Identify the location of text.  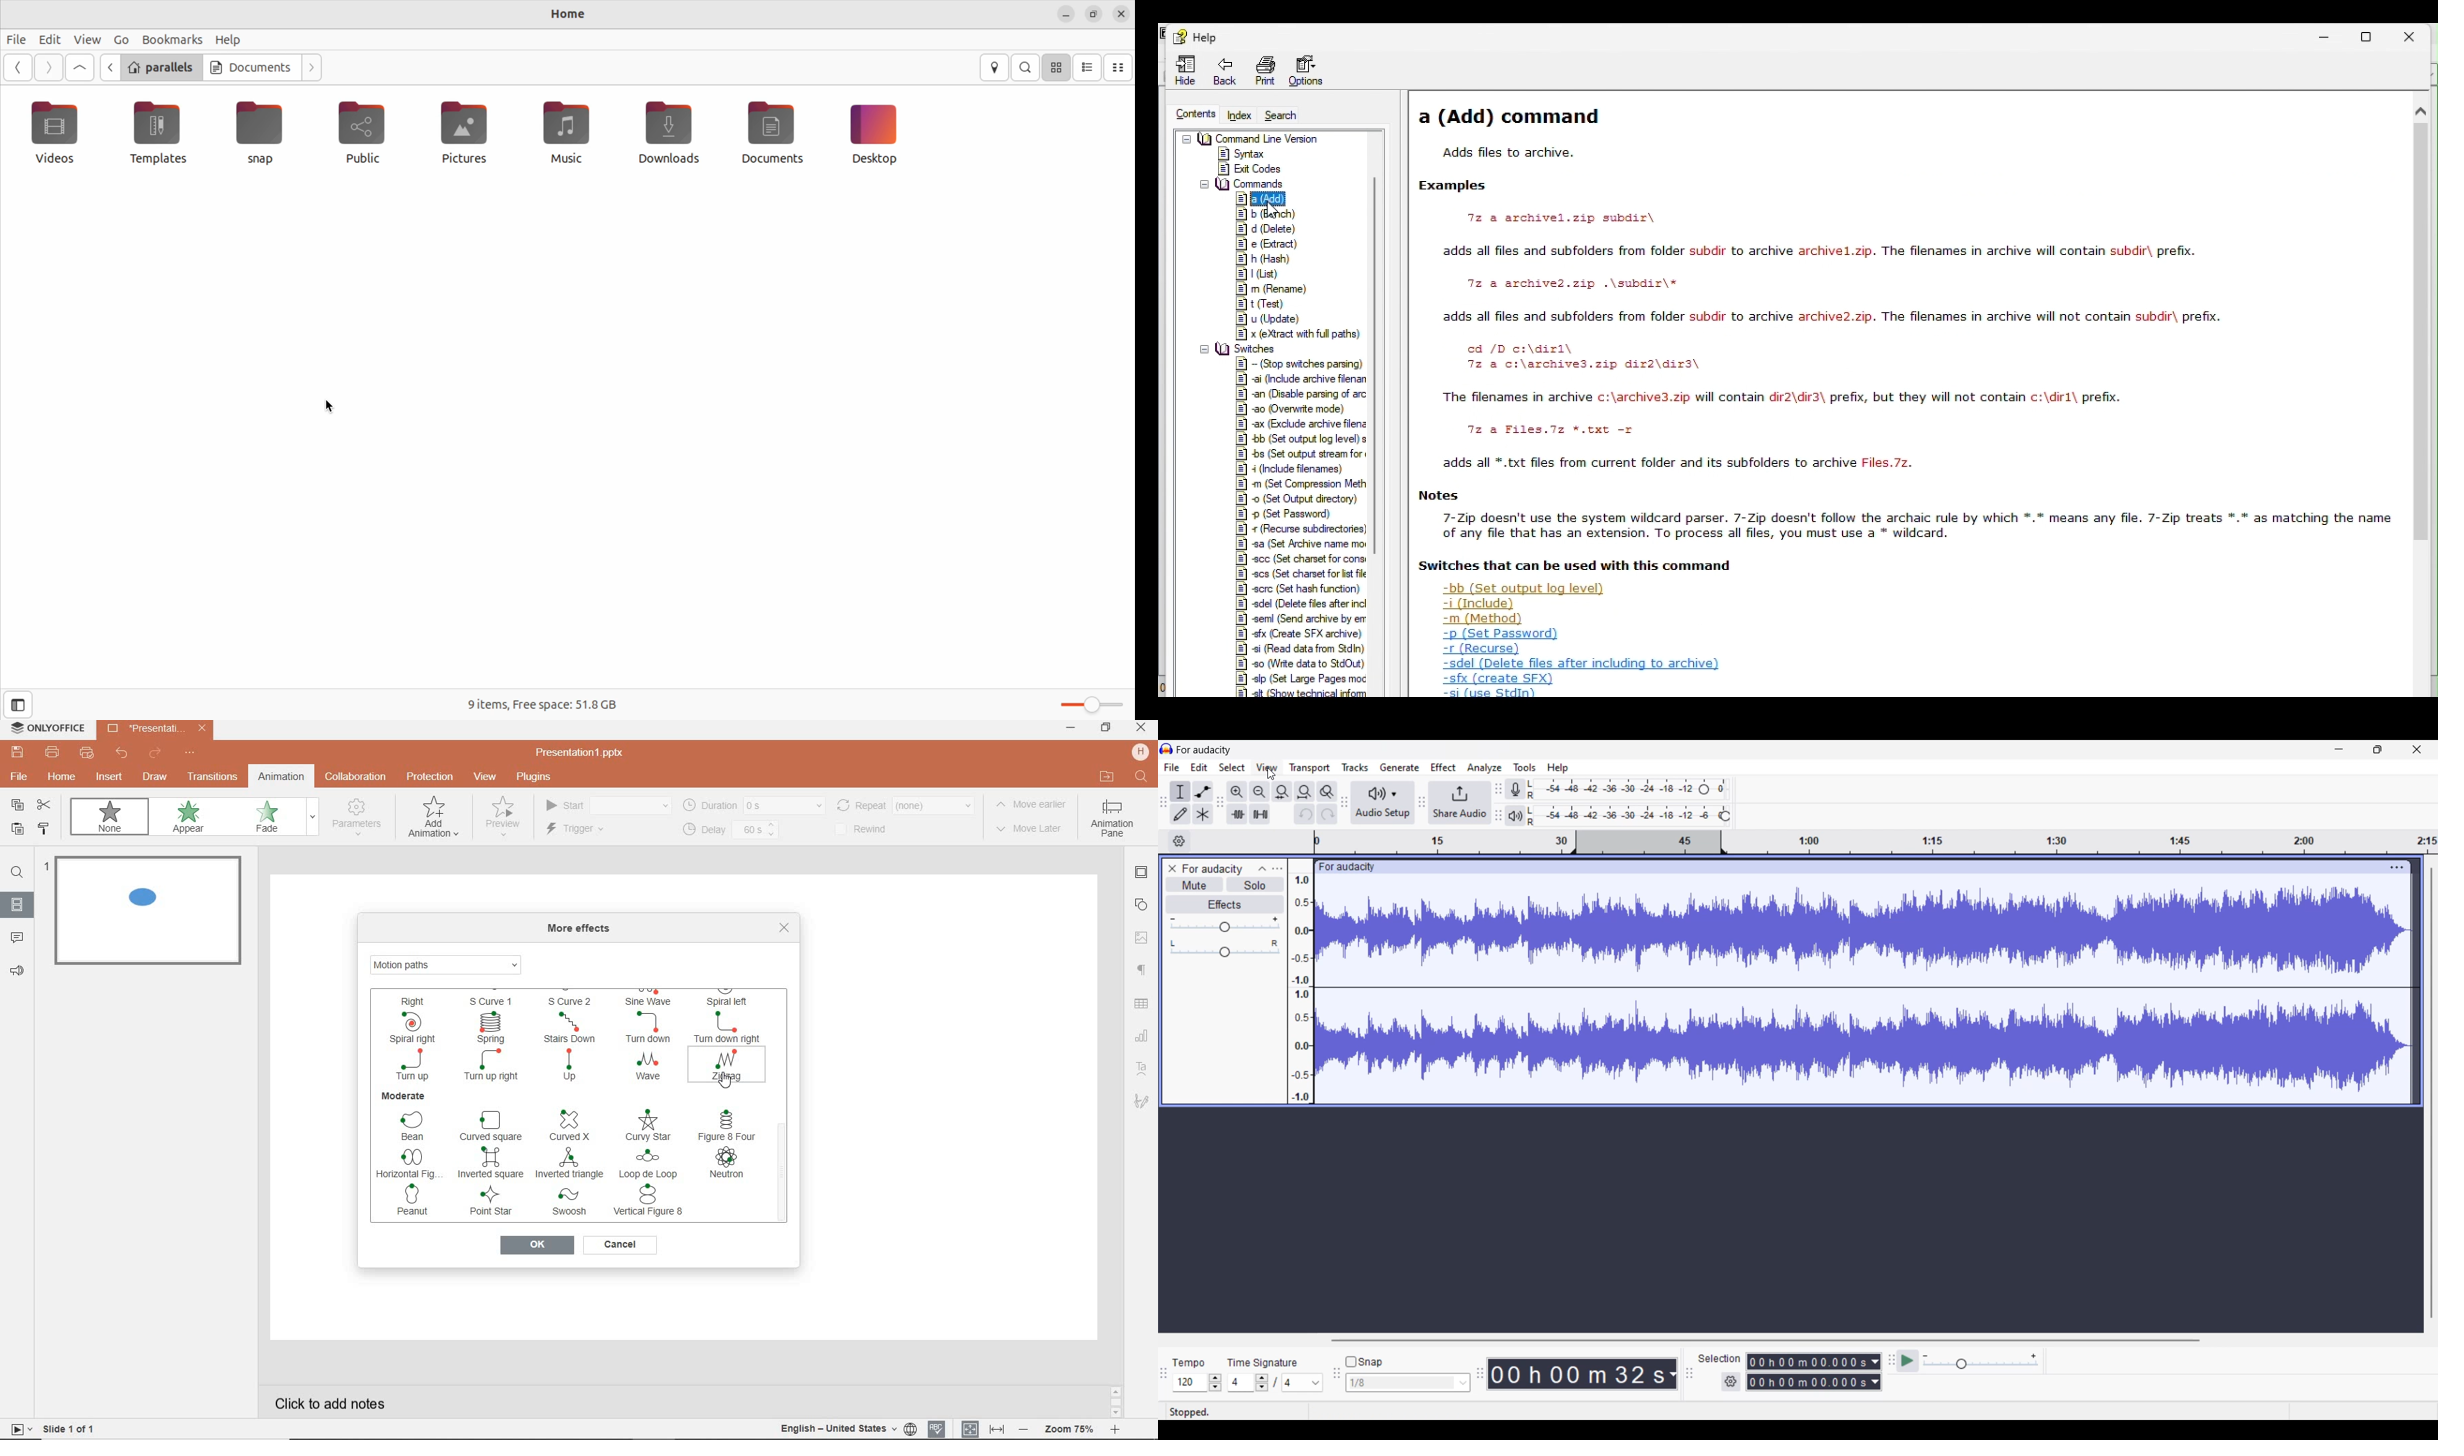
(1830, 317).